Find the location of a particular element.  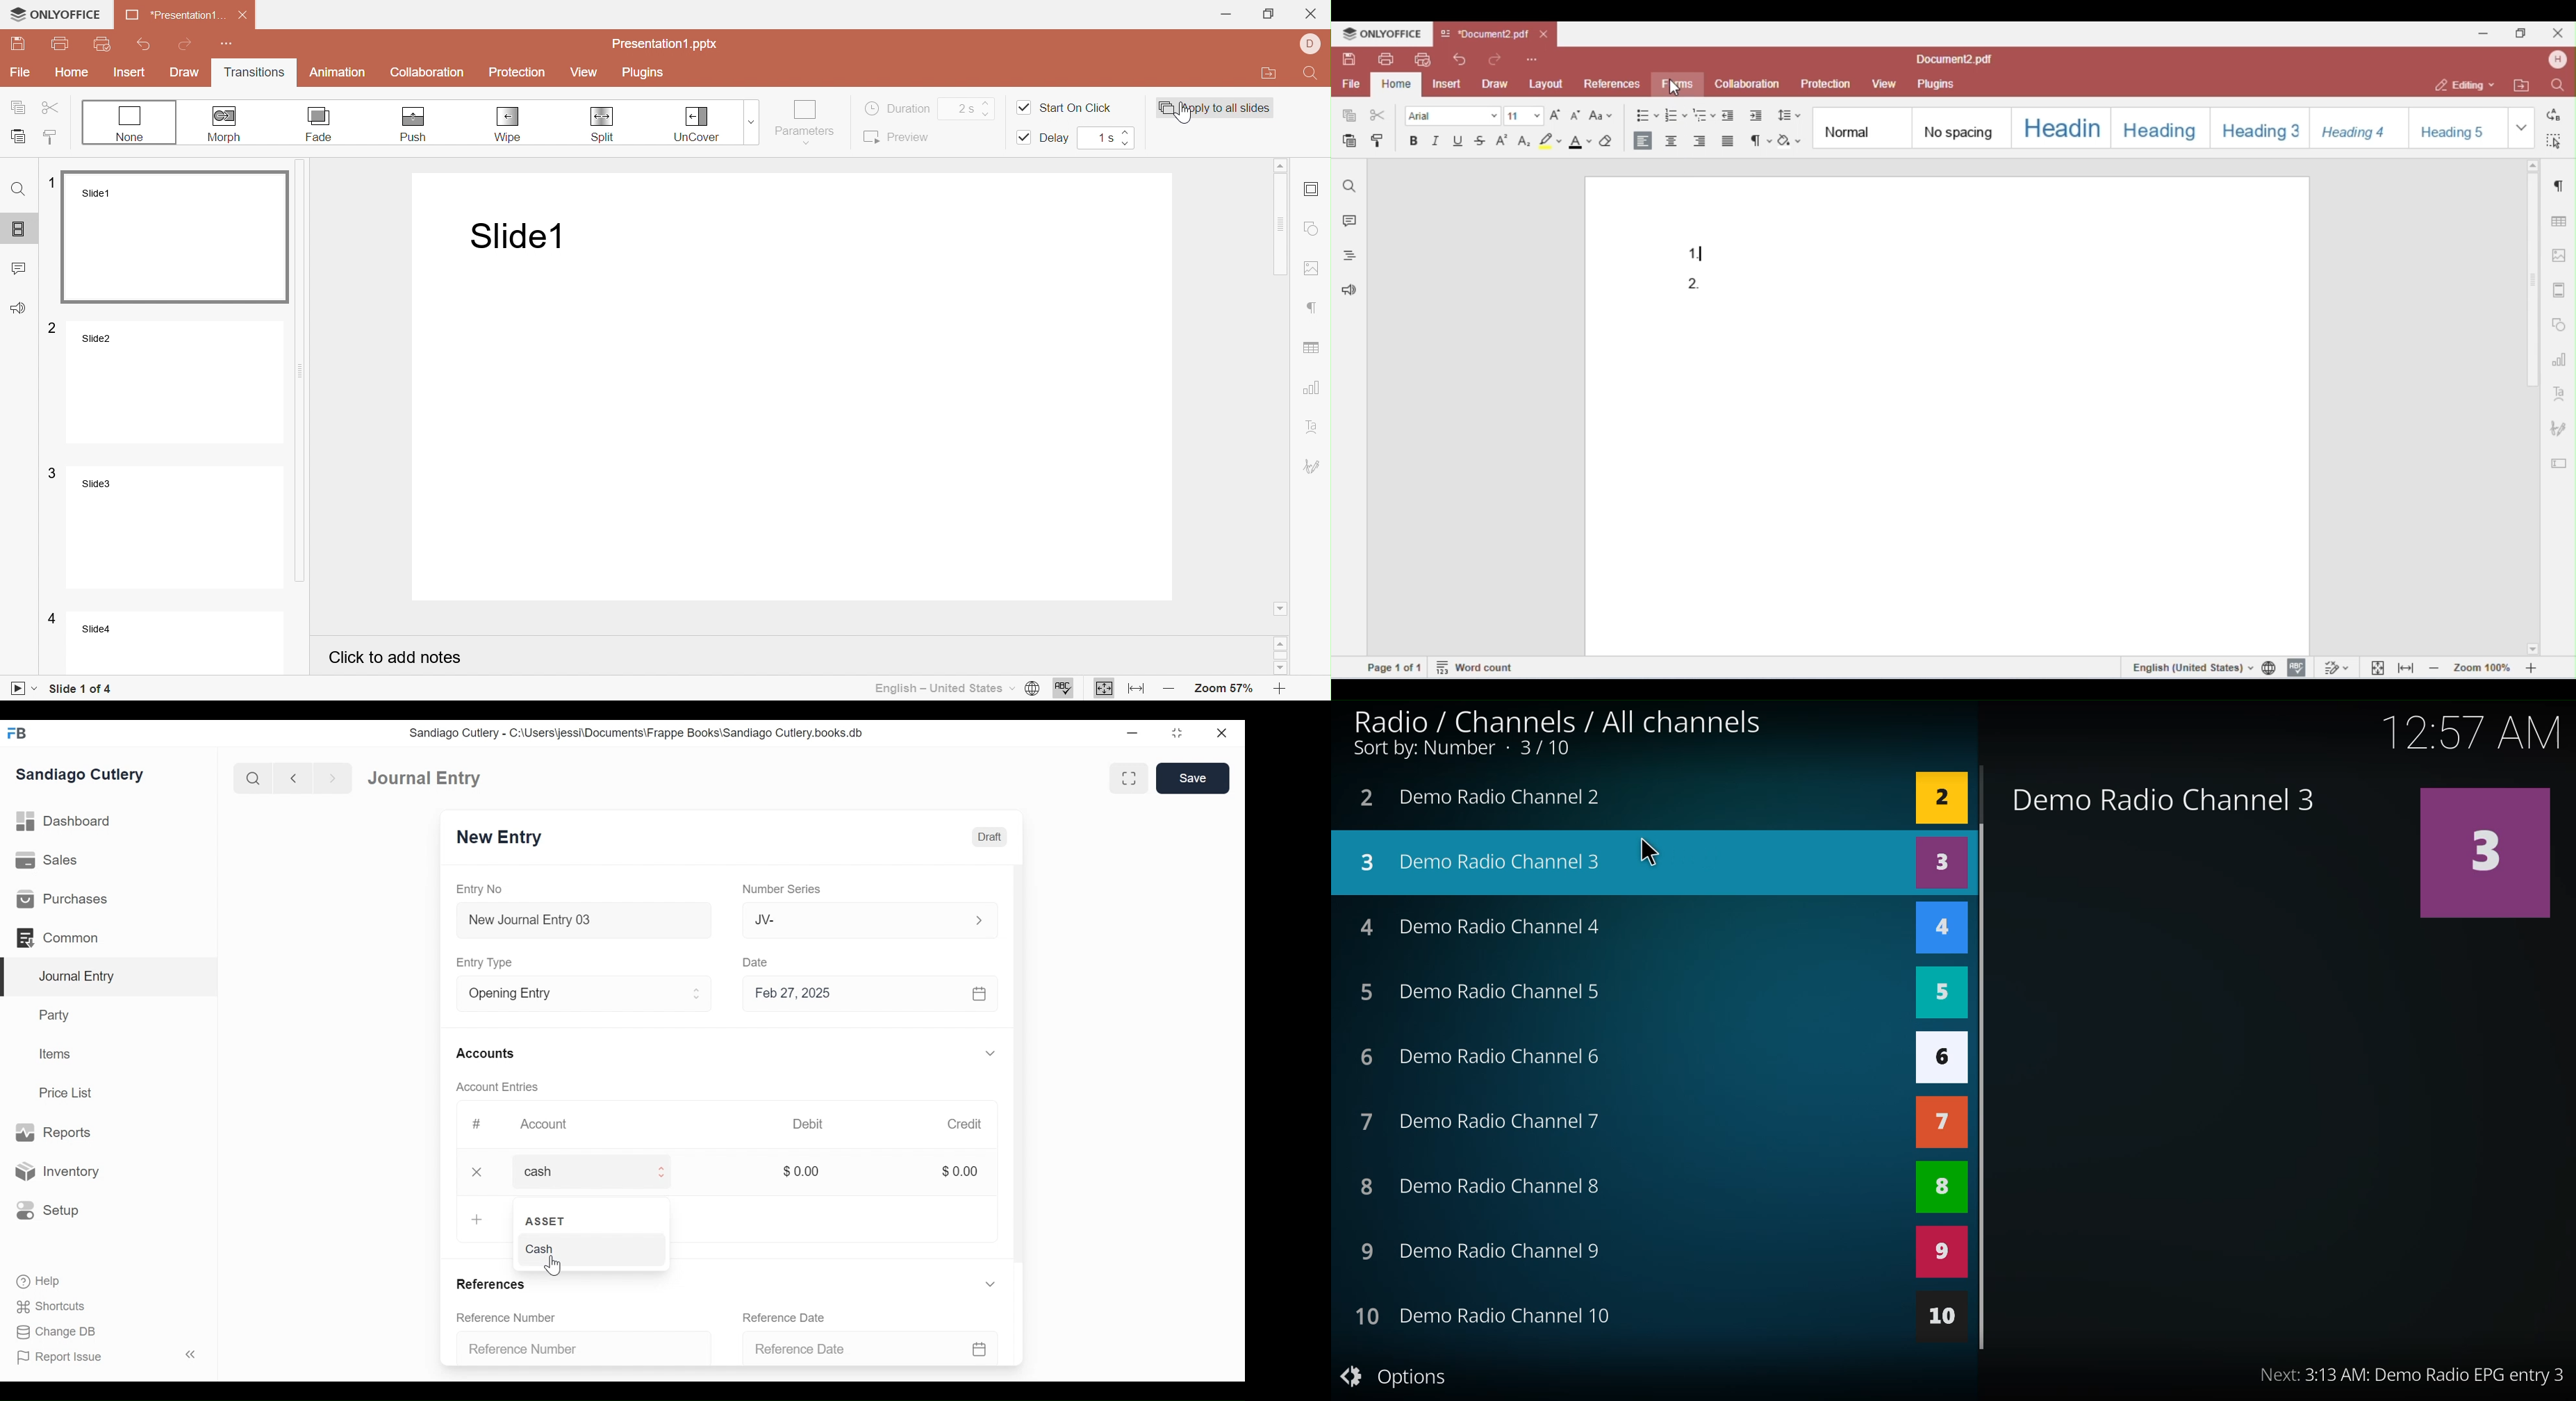

# is located at coordinates (477, 1123).